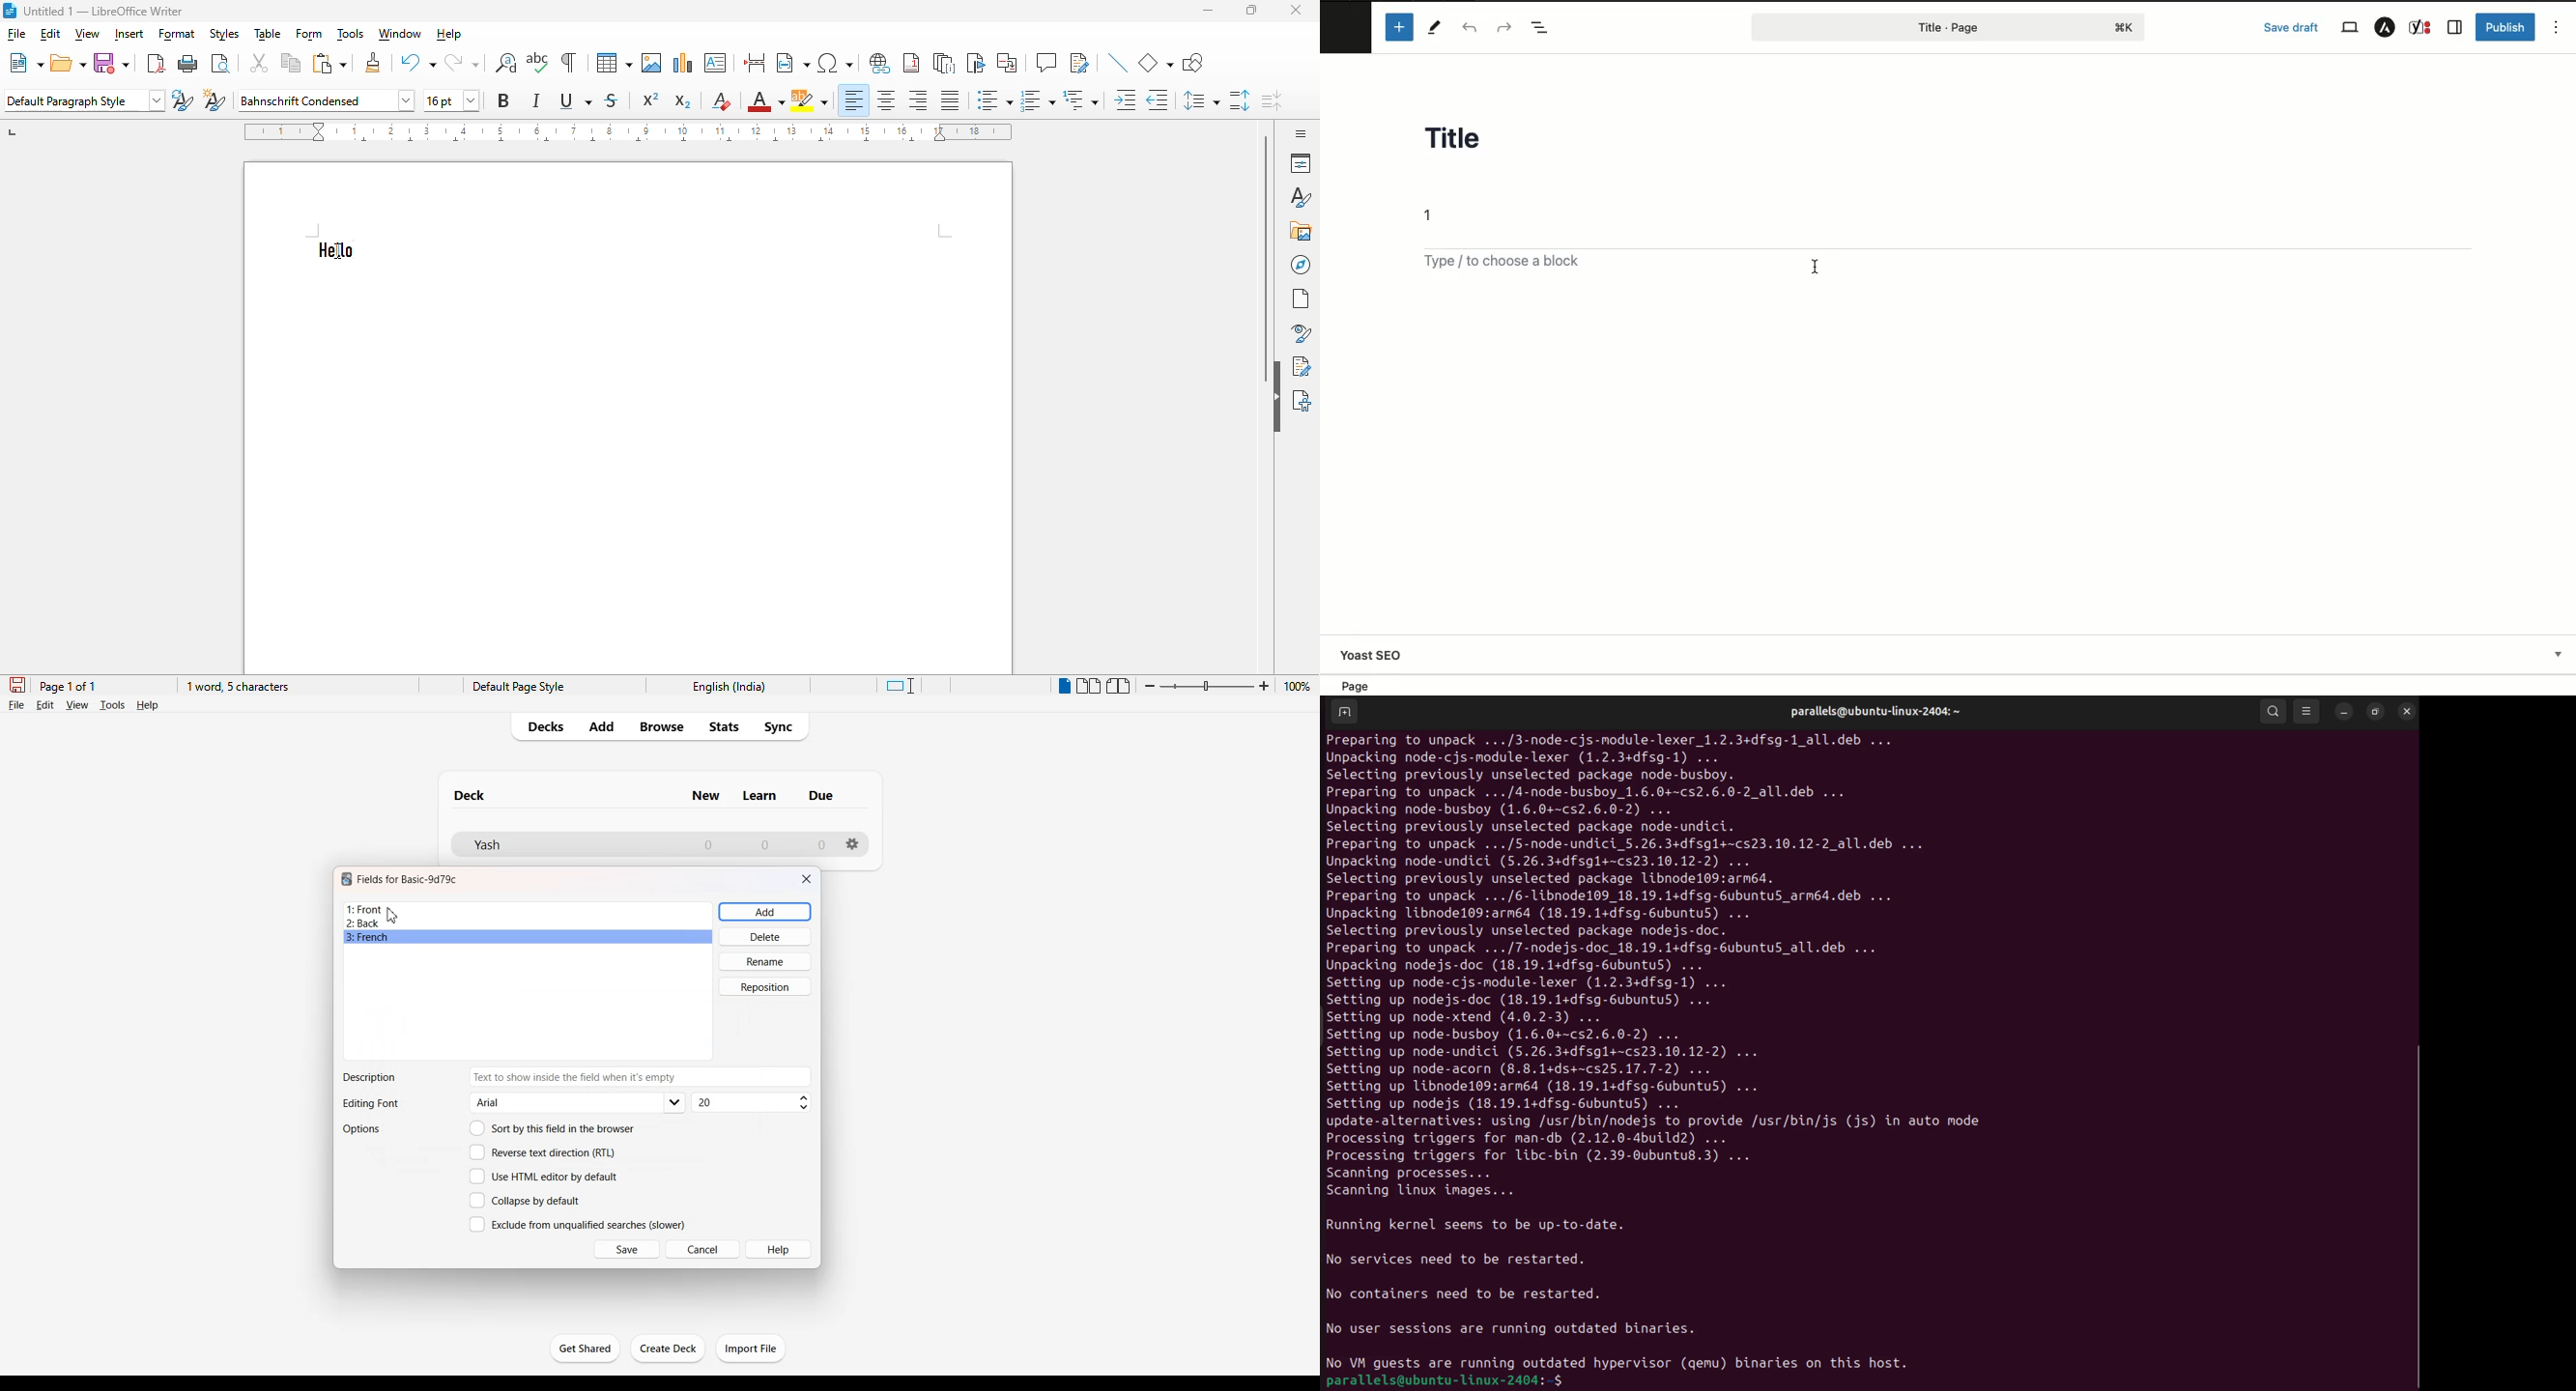 This screenshot has height=1400, width=2576. I want to click on Stats, so click(725, 727).